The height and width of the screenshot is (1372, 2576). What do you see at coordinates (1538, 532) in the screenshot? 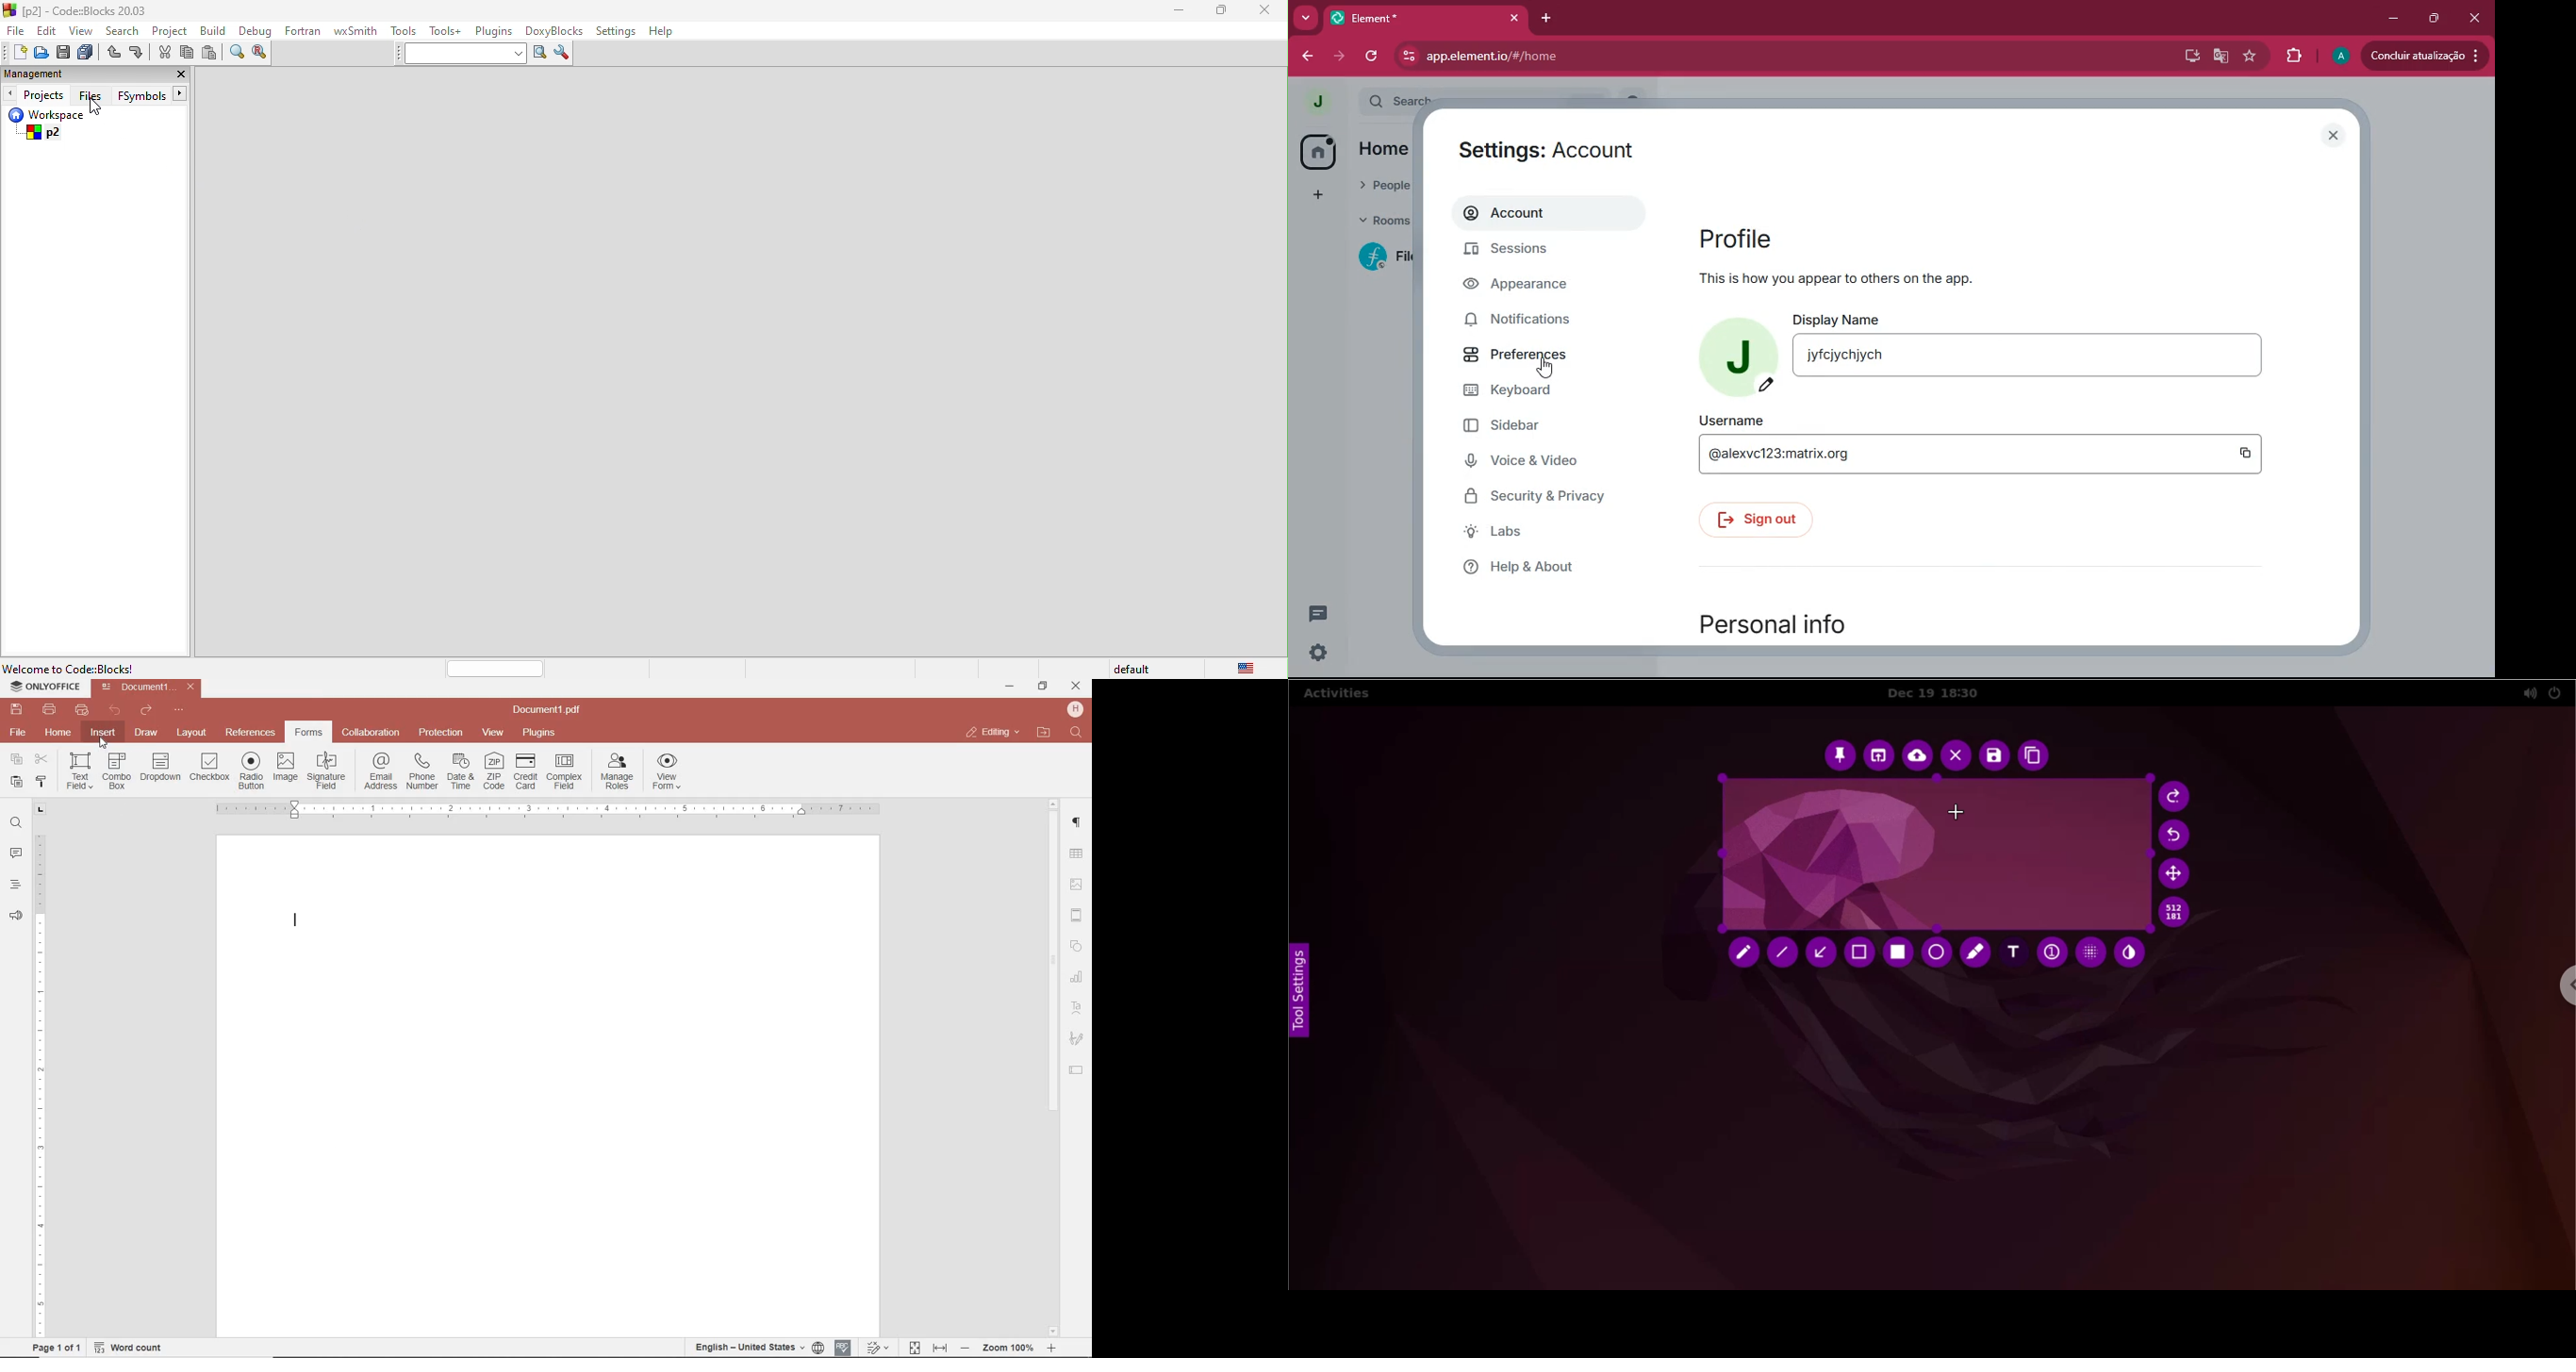
I see `labs` at bounding box center [1538, 532].